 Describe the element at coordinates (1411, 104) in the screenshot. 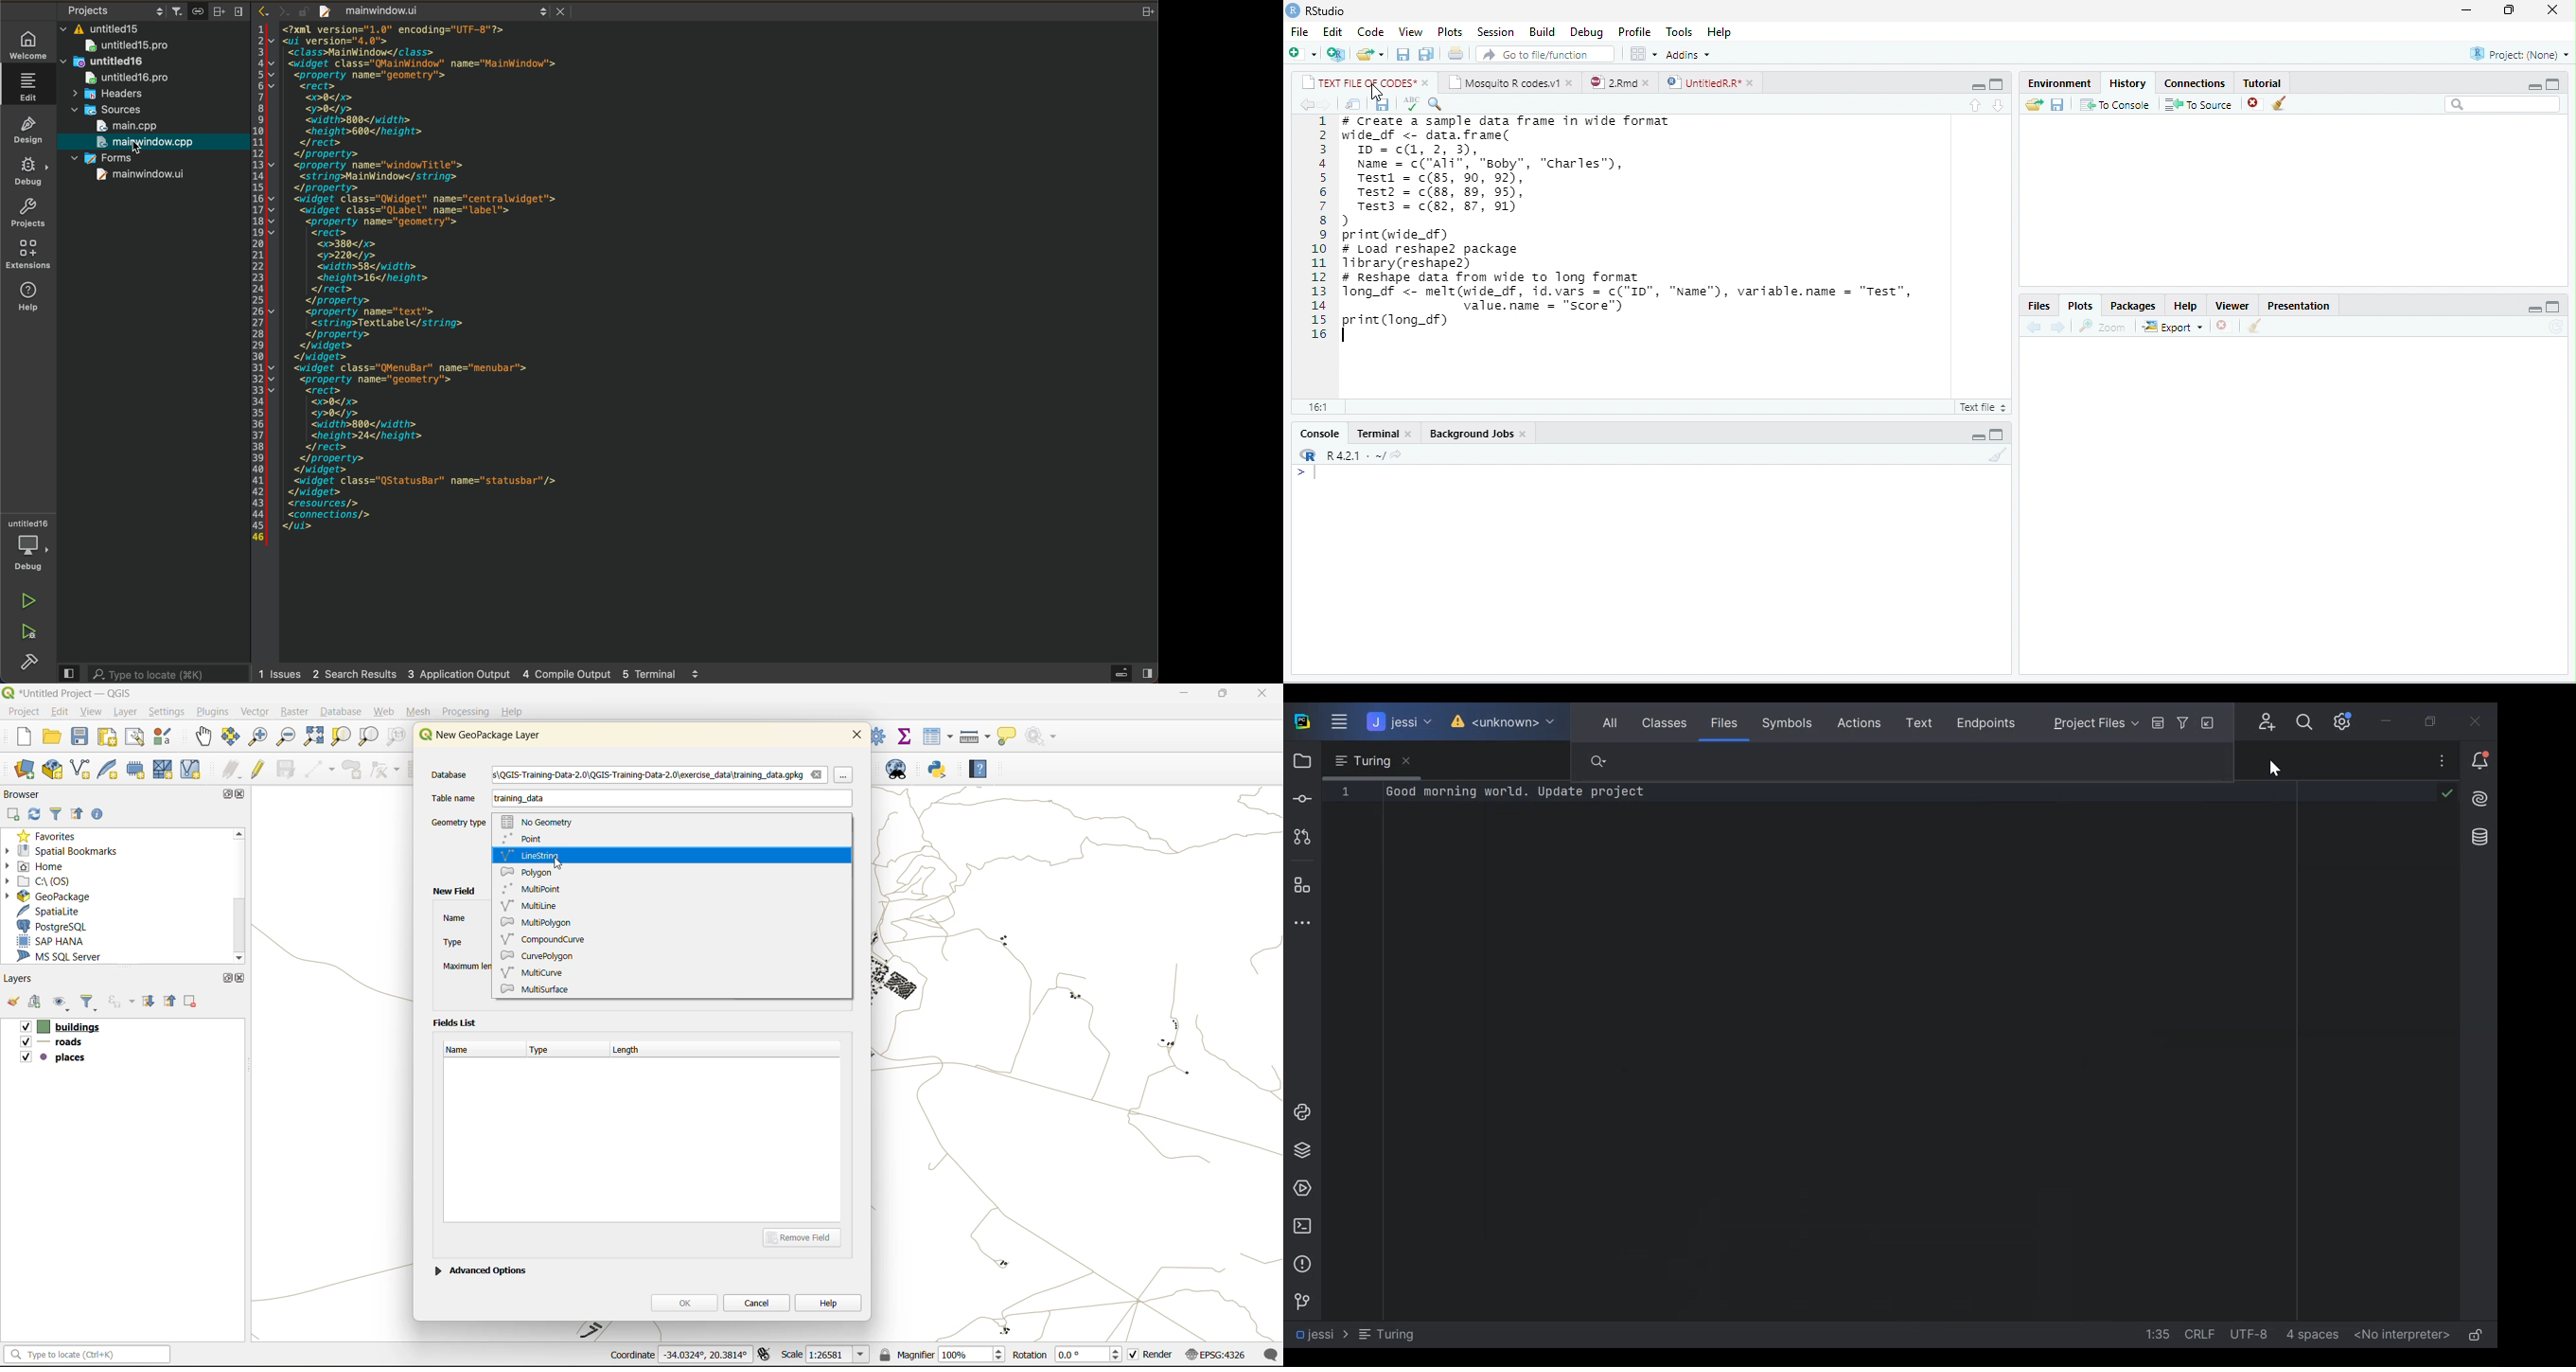

I see `ABC` at that location.